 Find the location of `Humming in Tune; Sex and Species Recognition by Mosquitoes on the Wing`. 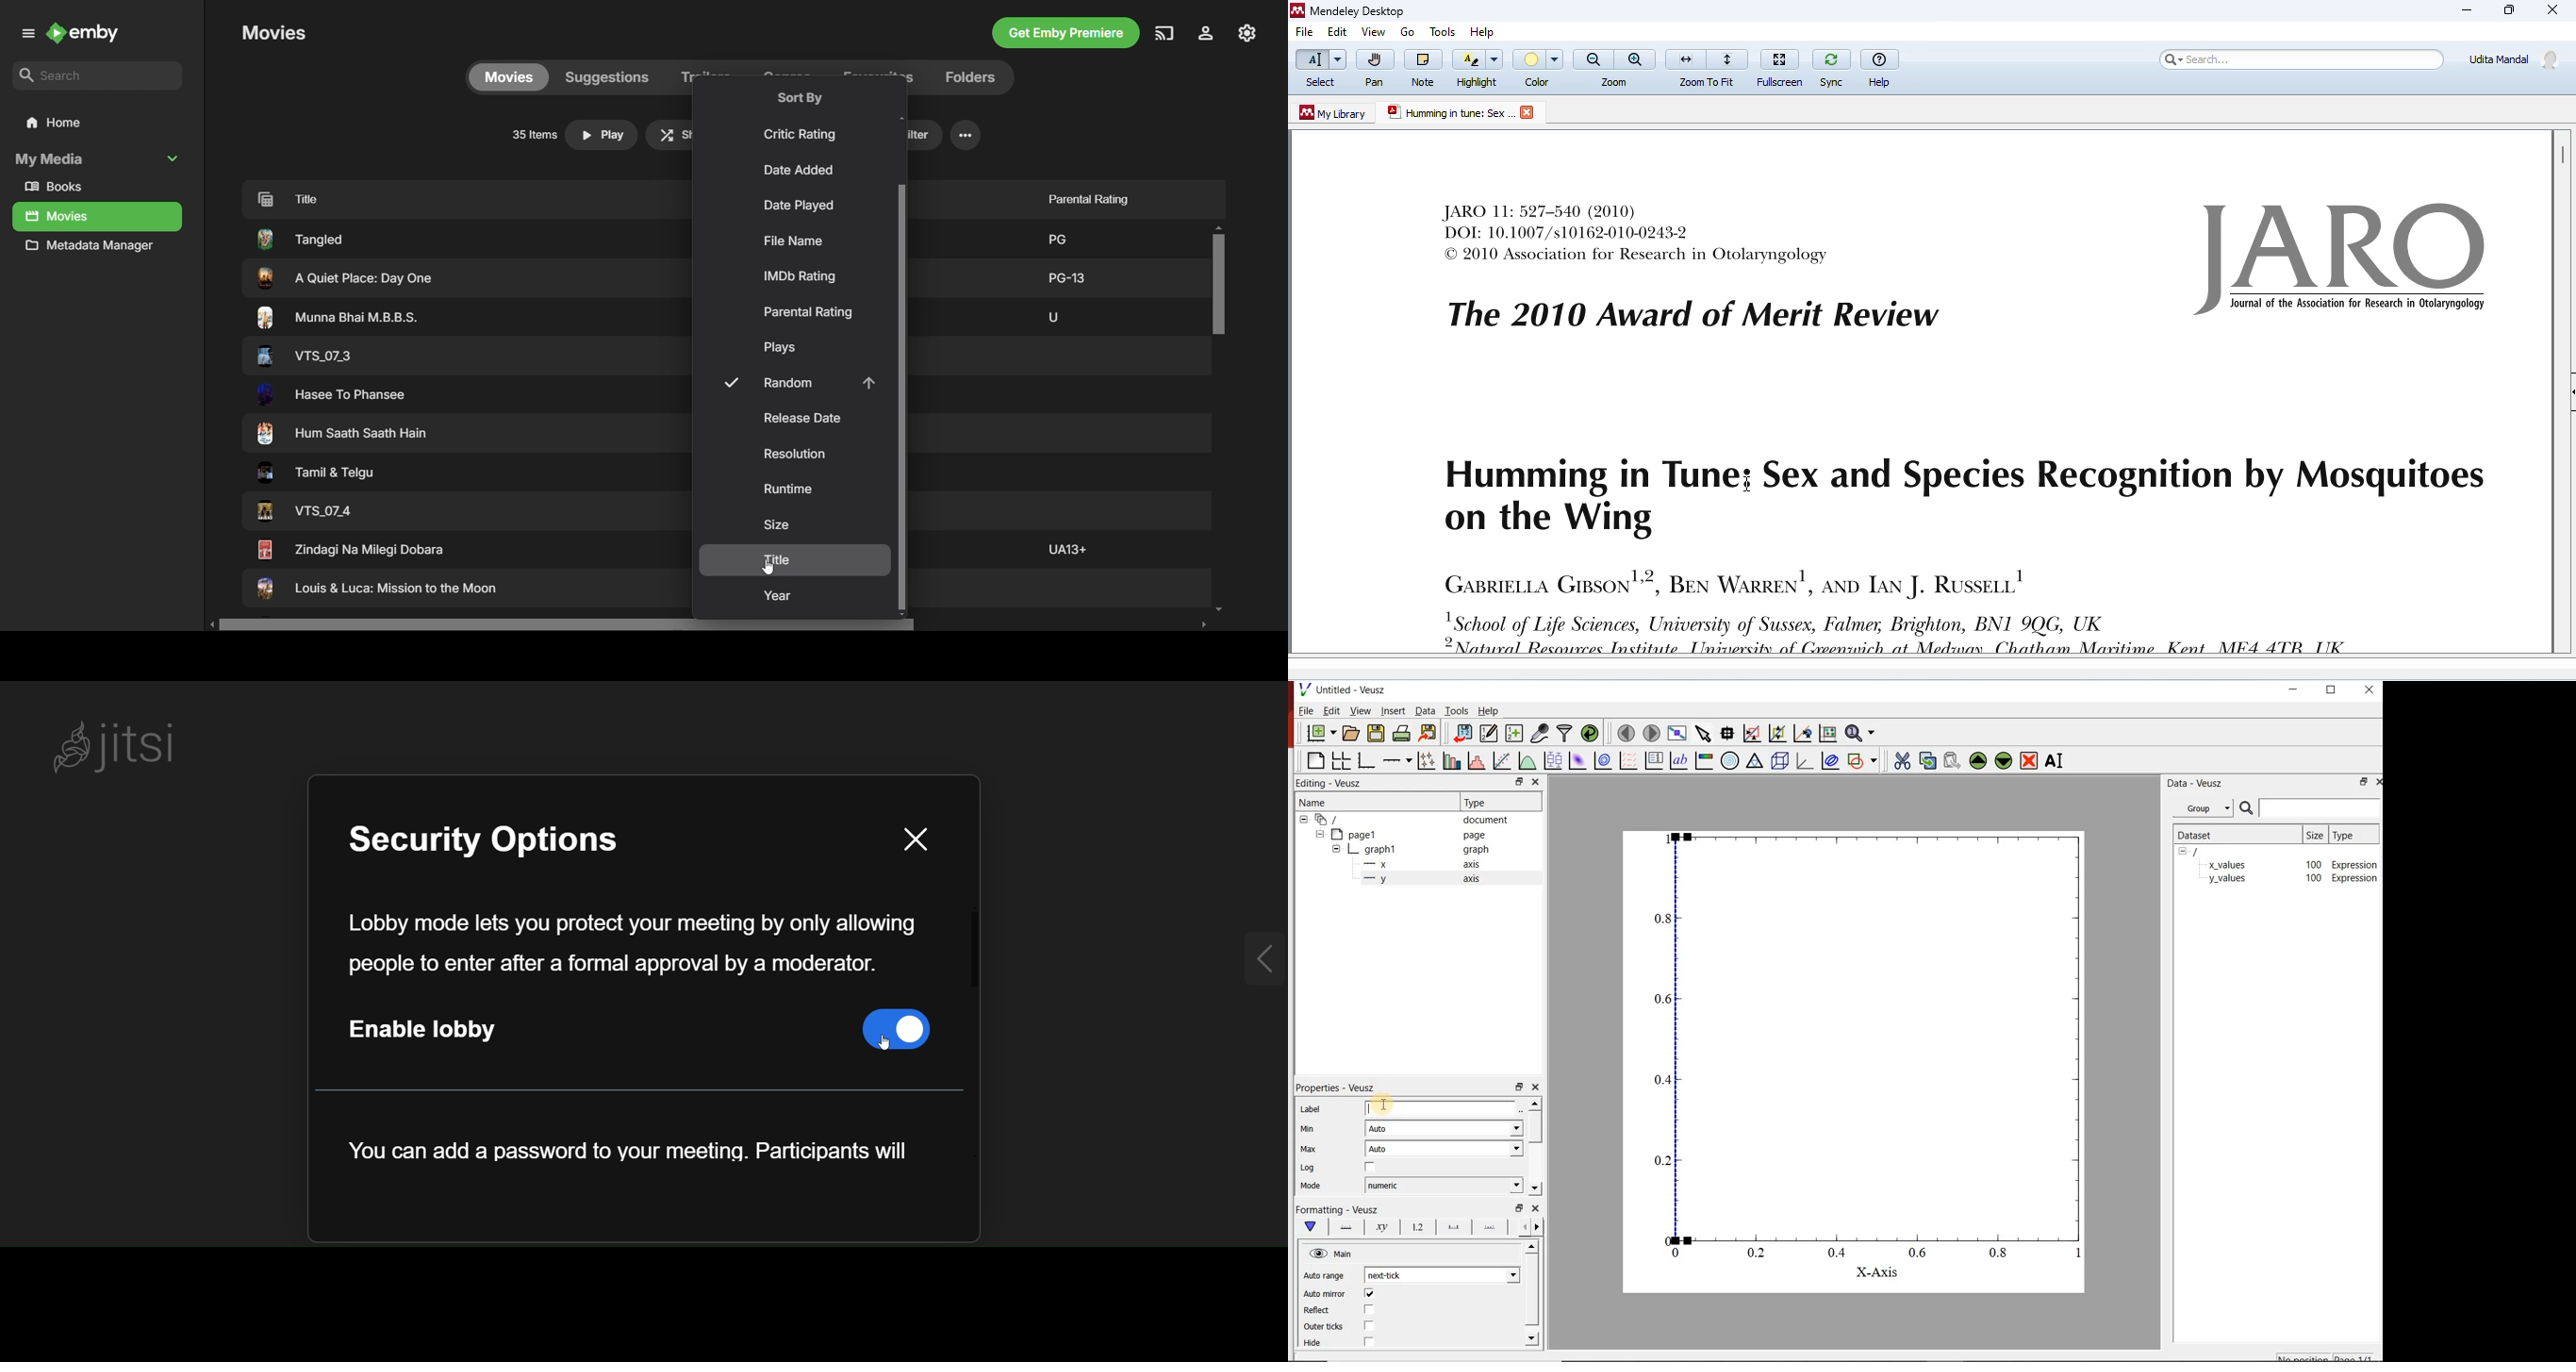

Humming in Tune; Sex and Species Recognition by Mosquitoes on the Wing is located at coordinates (1958, 499).